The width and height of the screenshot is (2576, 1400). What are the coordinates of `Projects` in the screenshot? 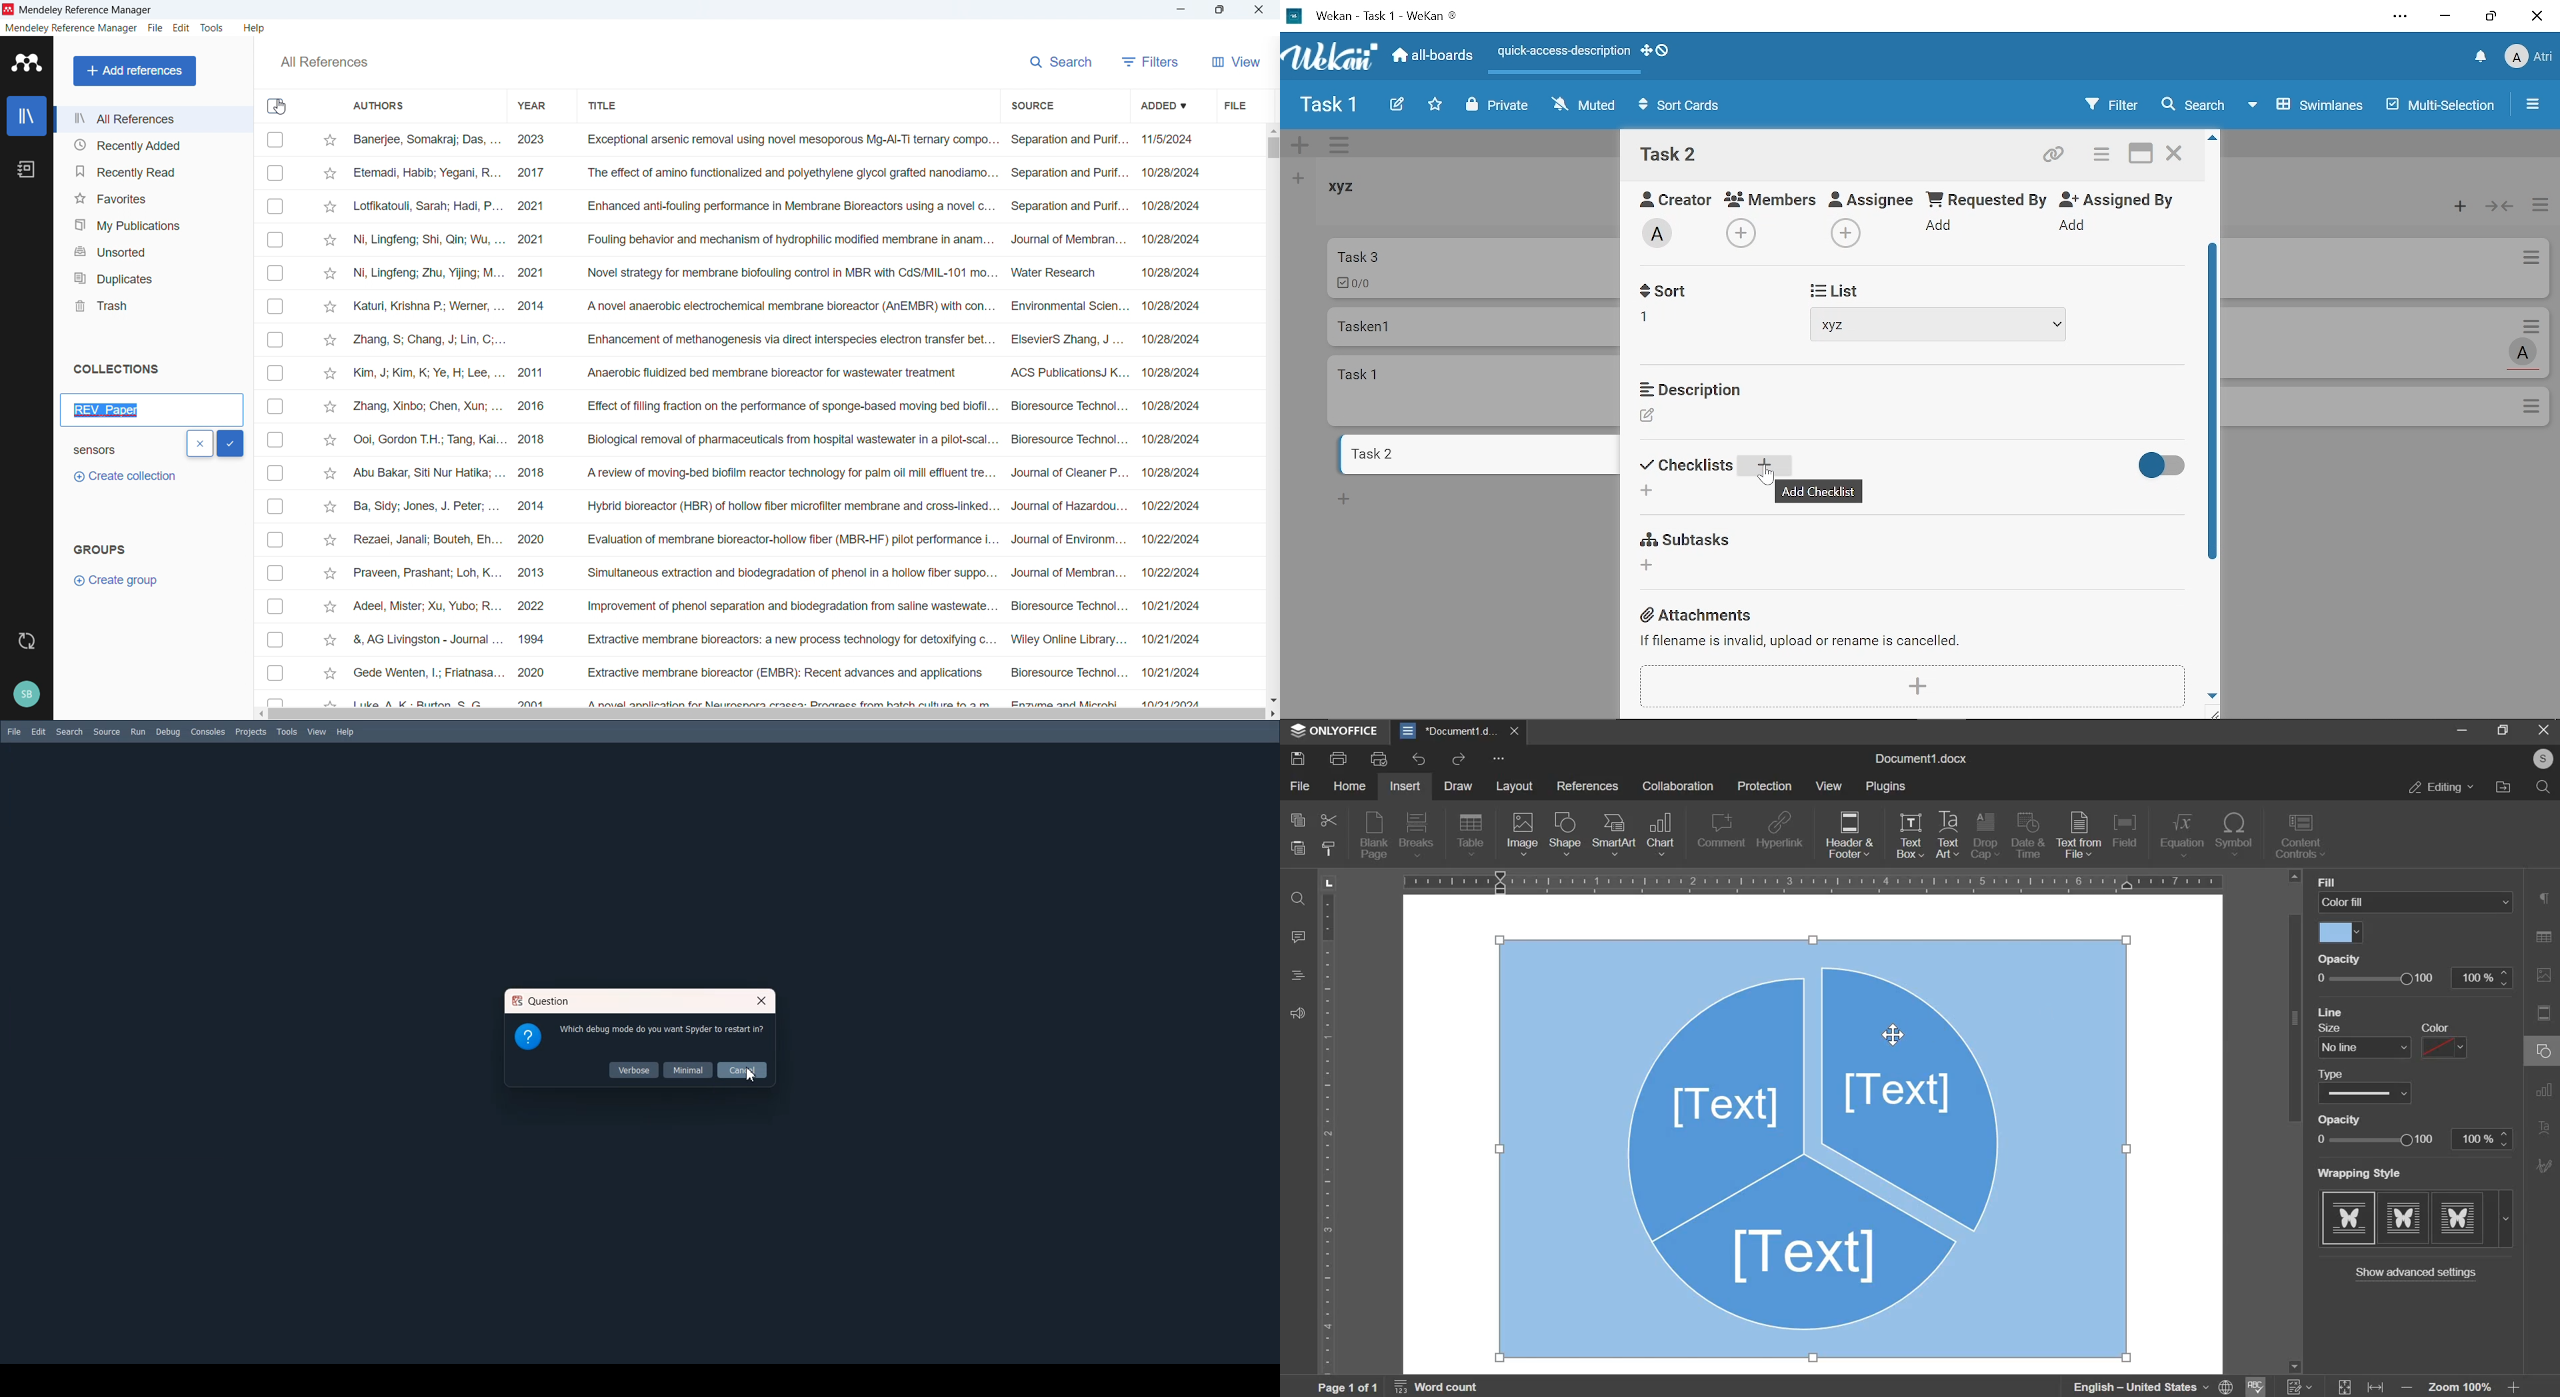 It's located at (251, 733).